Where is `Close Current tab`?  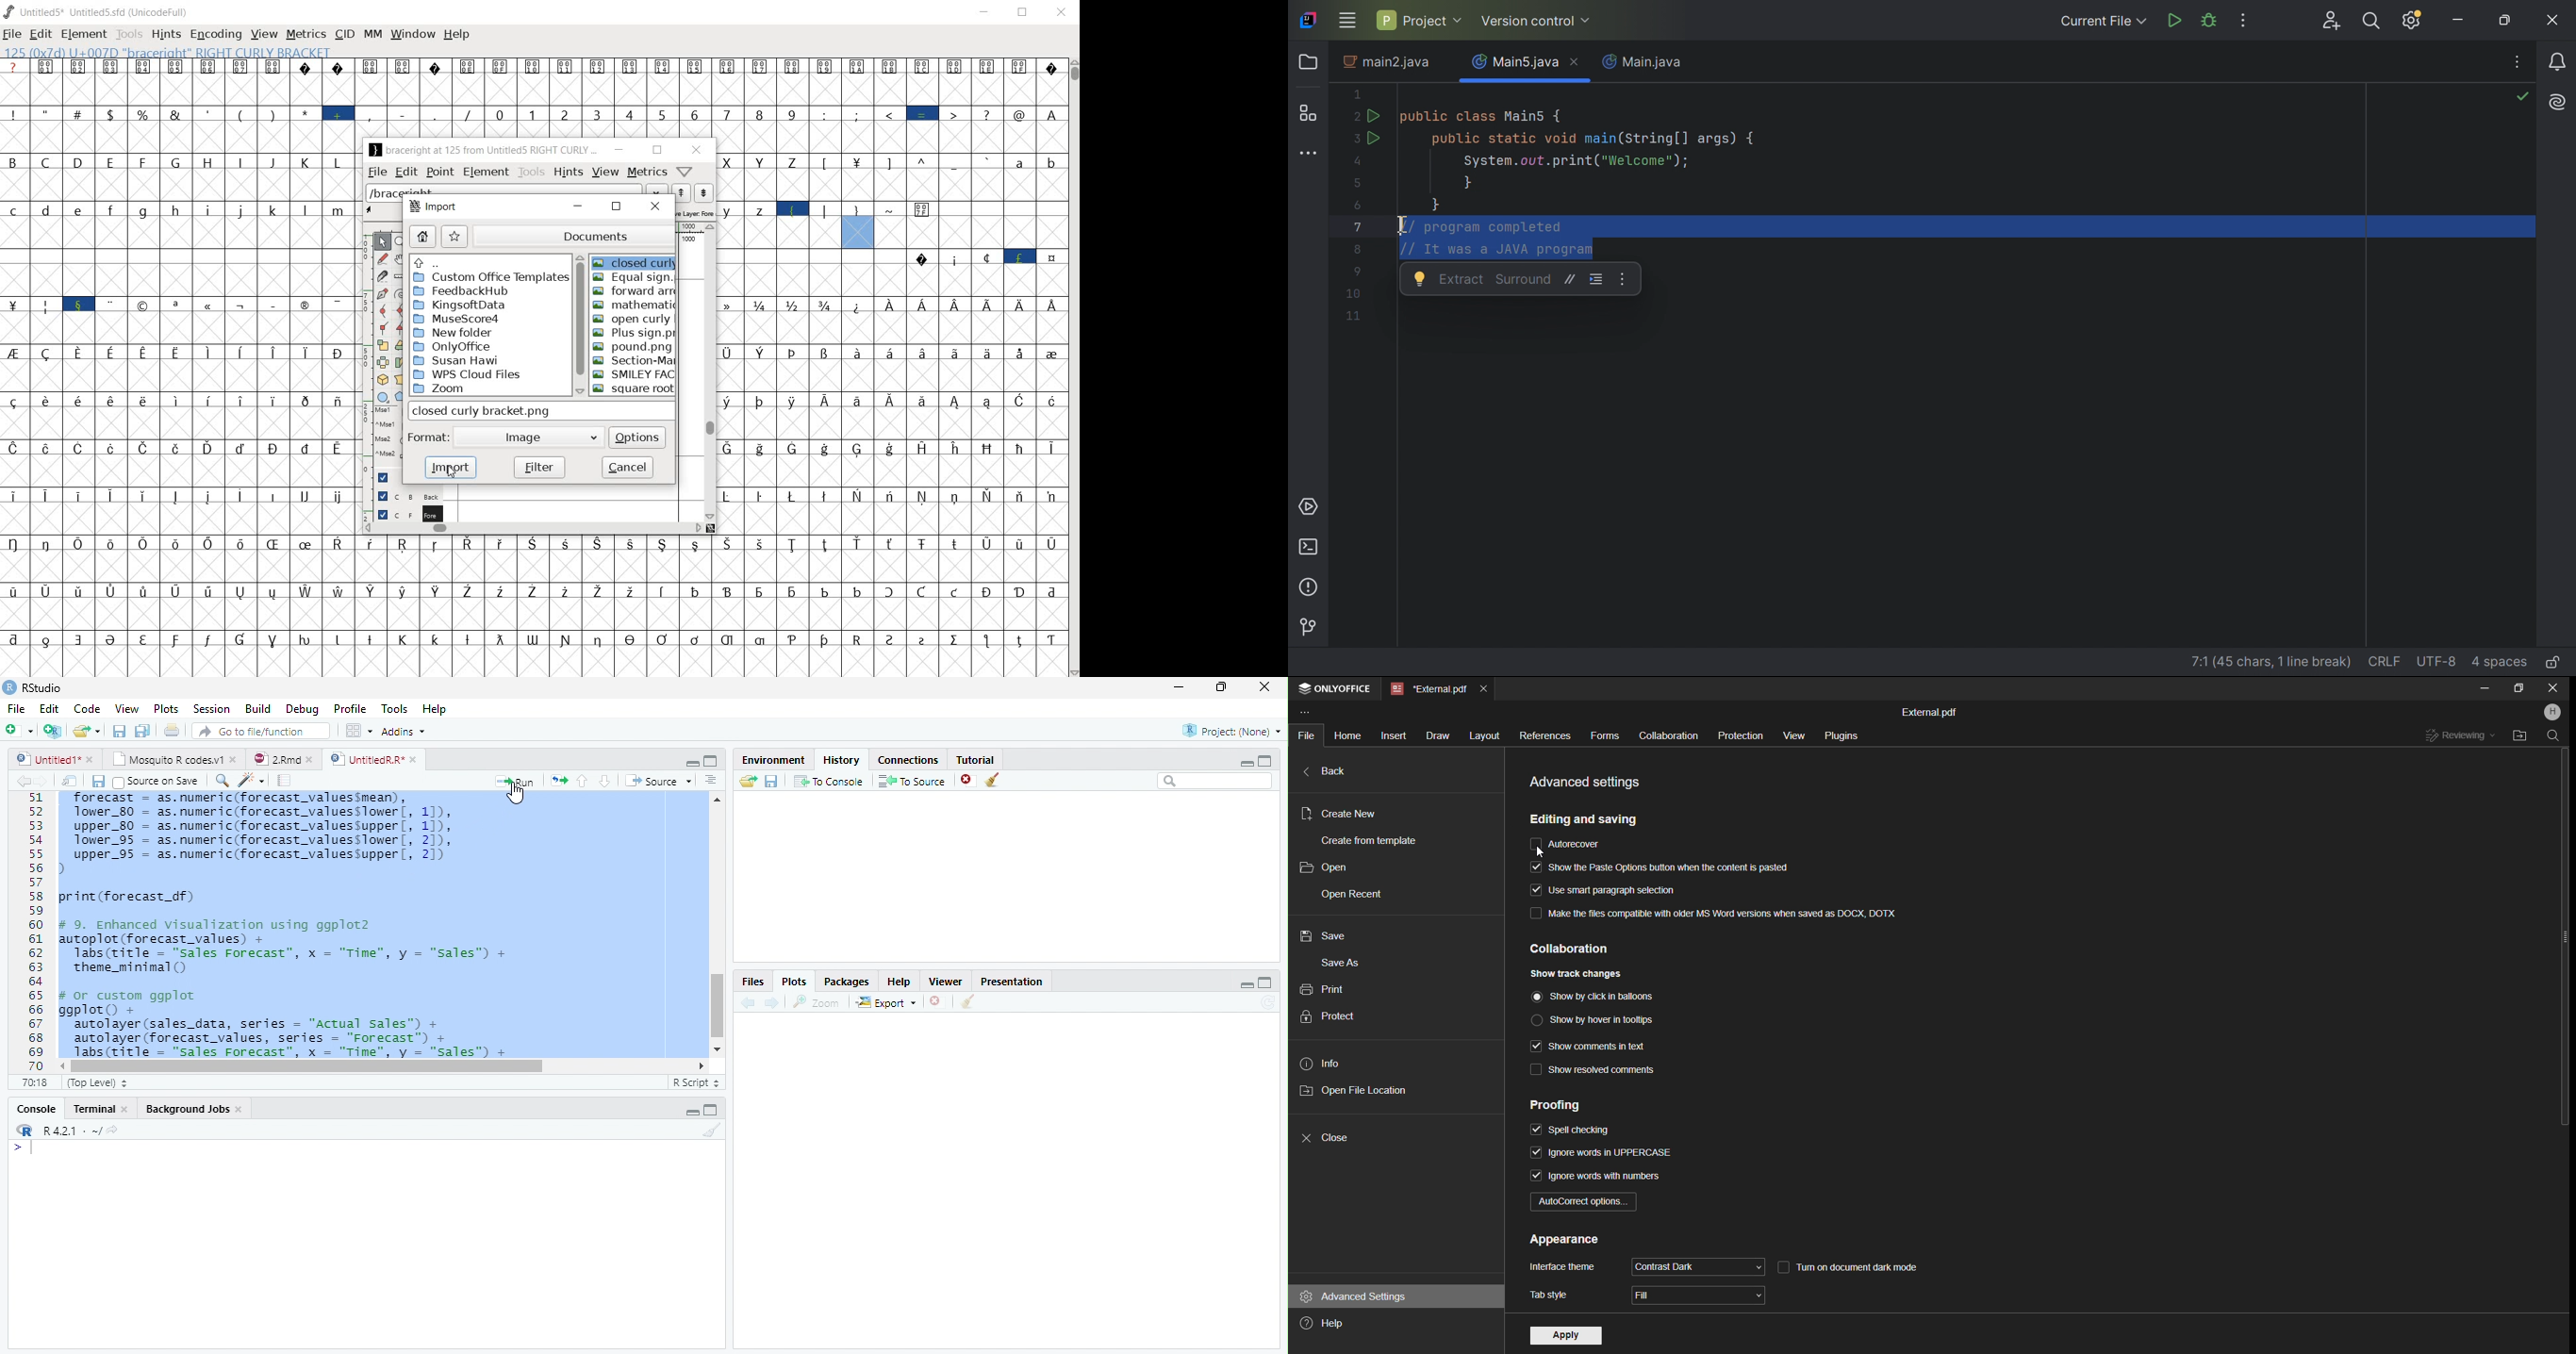
Close Current tab is located at coordinates (1484, 687).